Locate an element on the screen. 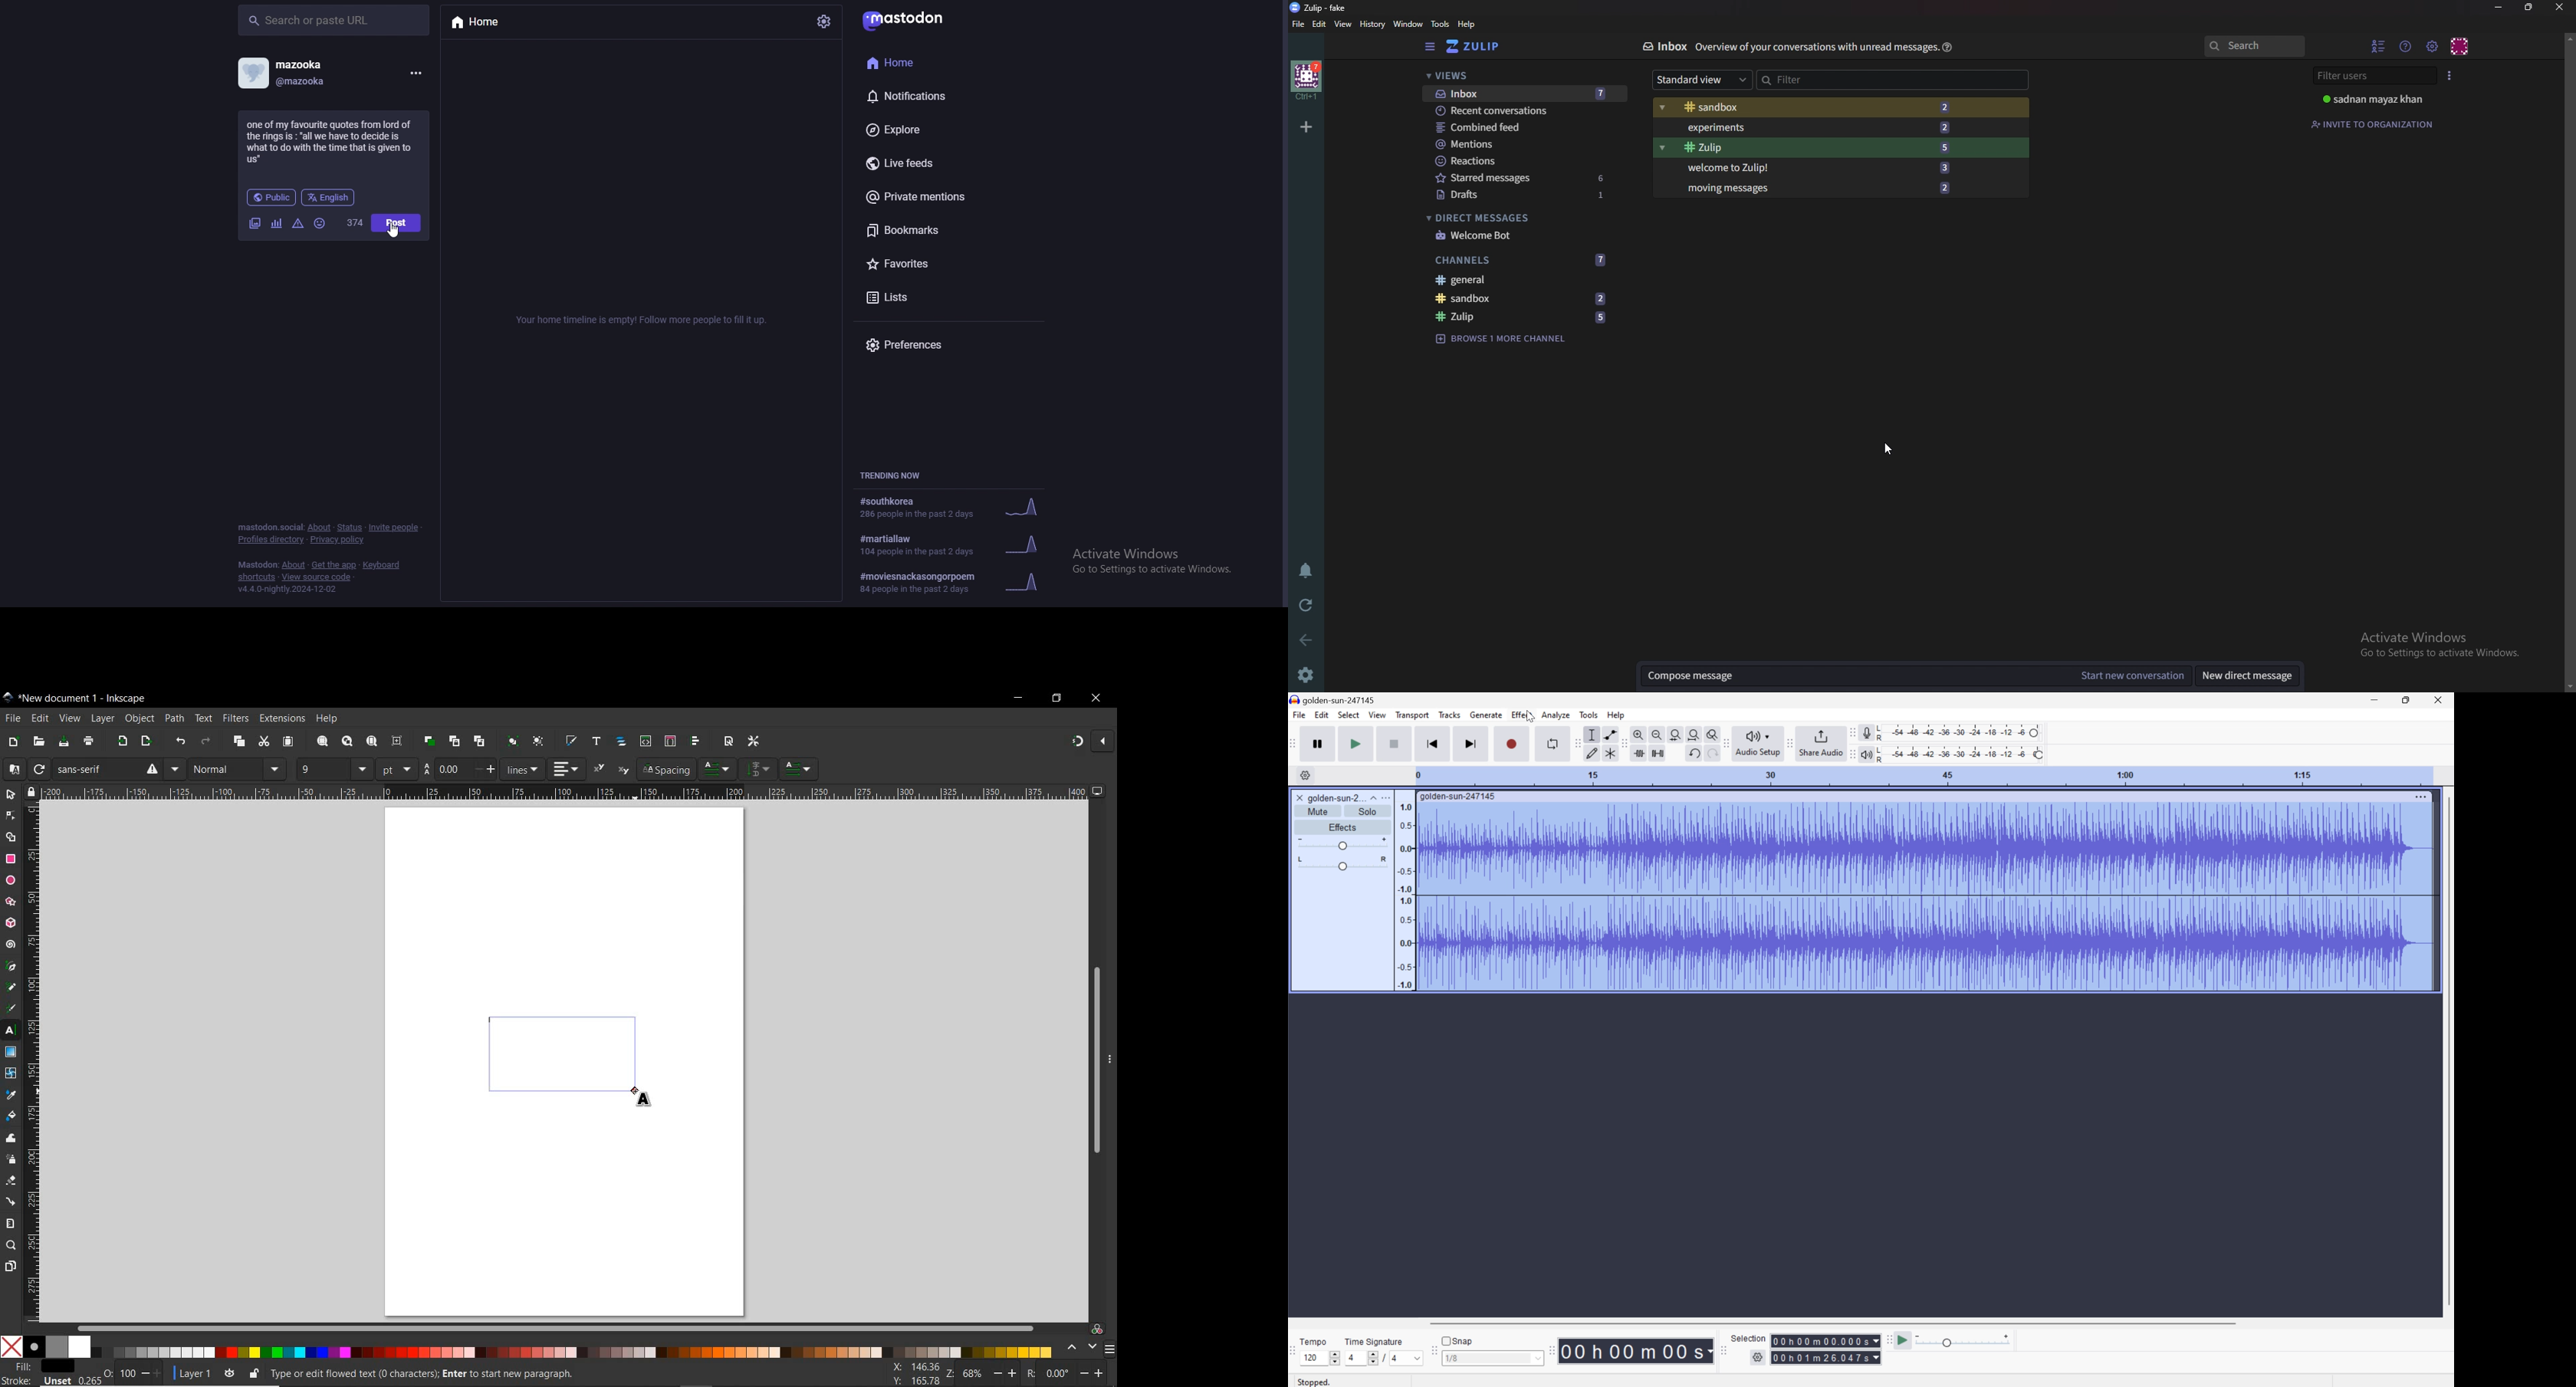 Image resolution: width=2576 pixels, height=1400 pixels. Time is located at coordinates (1637, 1350).